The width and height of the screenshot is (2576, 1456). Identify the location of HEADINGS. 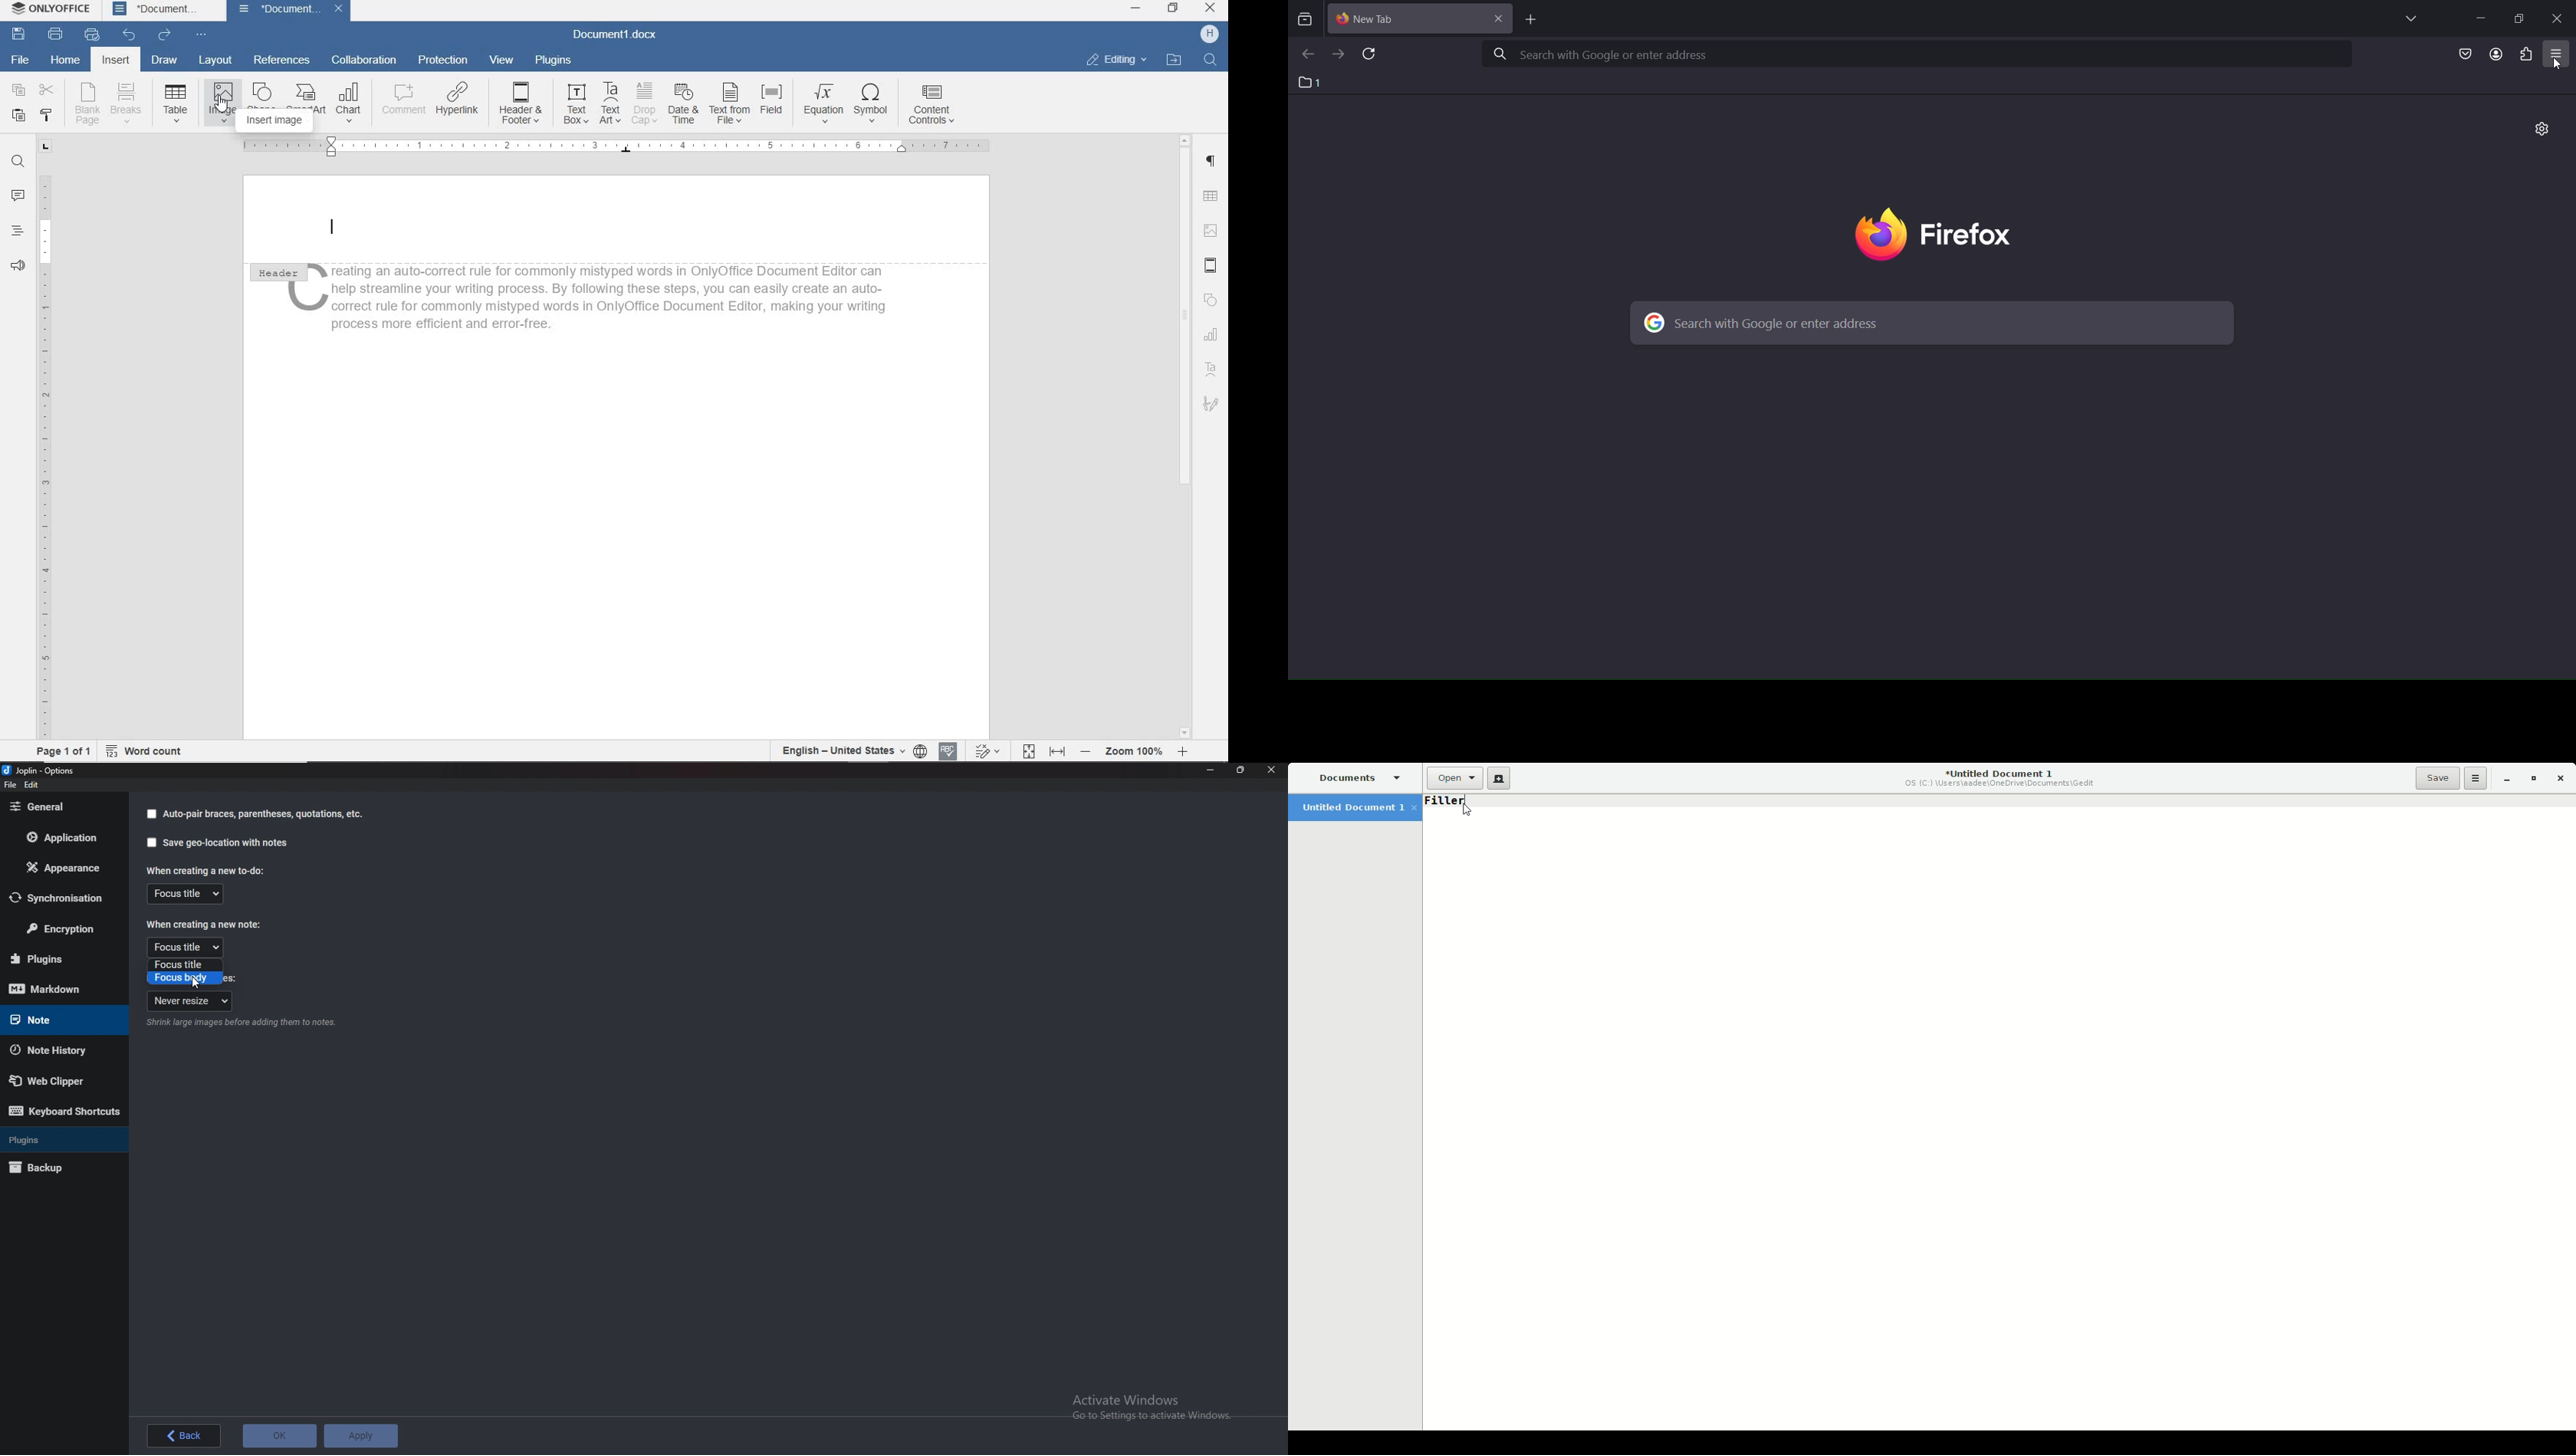
(18, 231).